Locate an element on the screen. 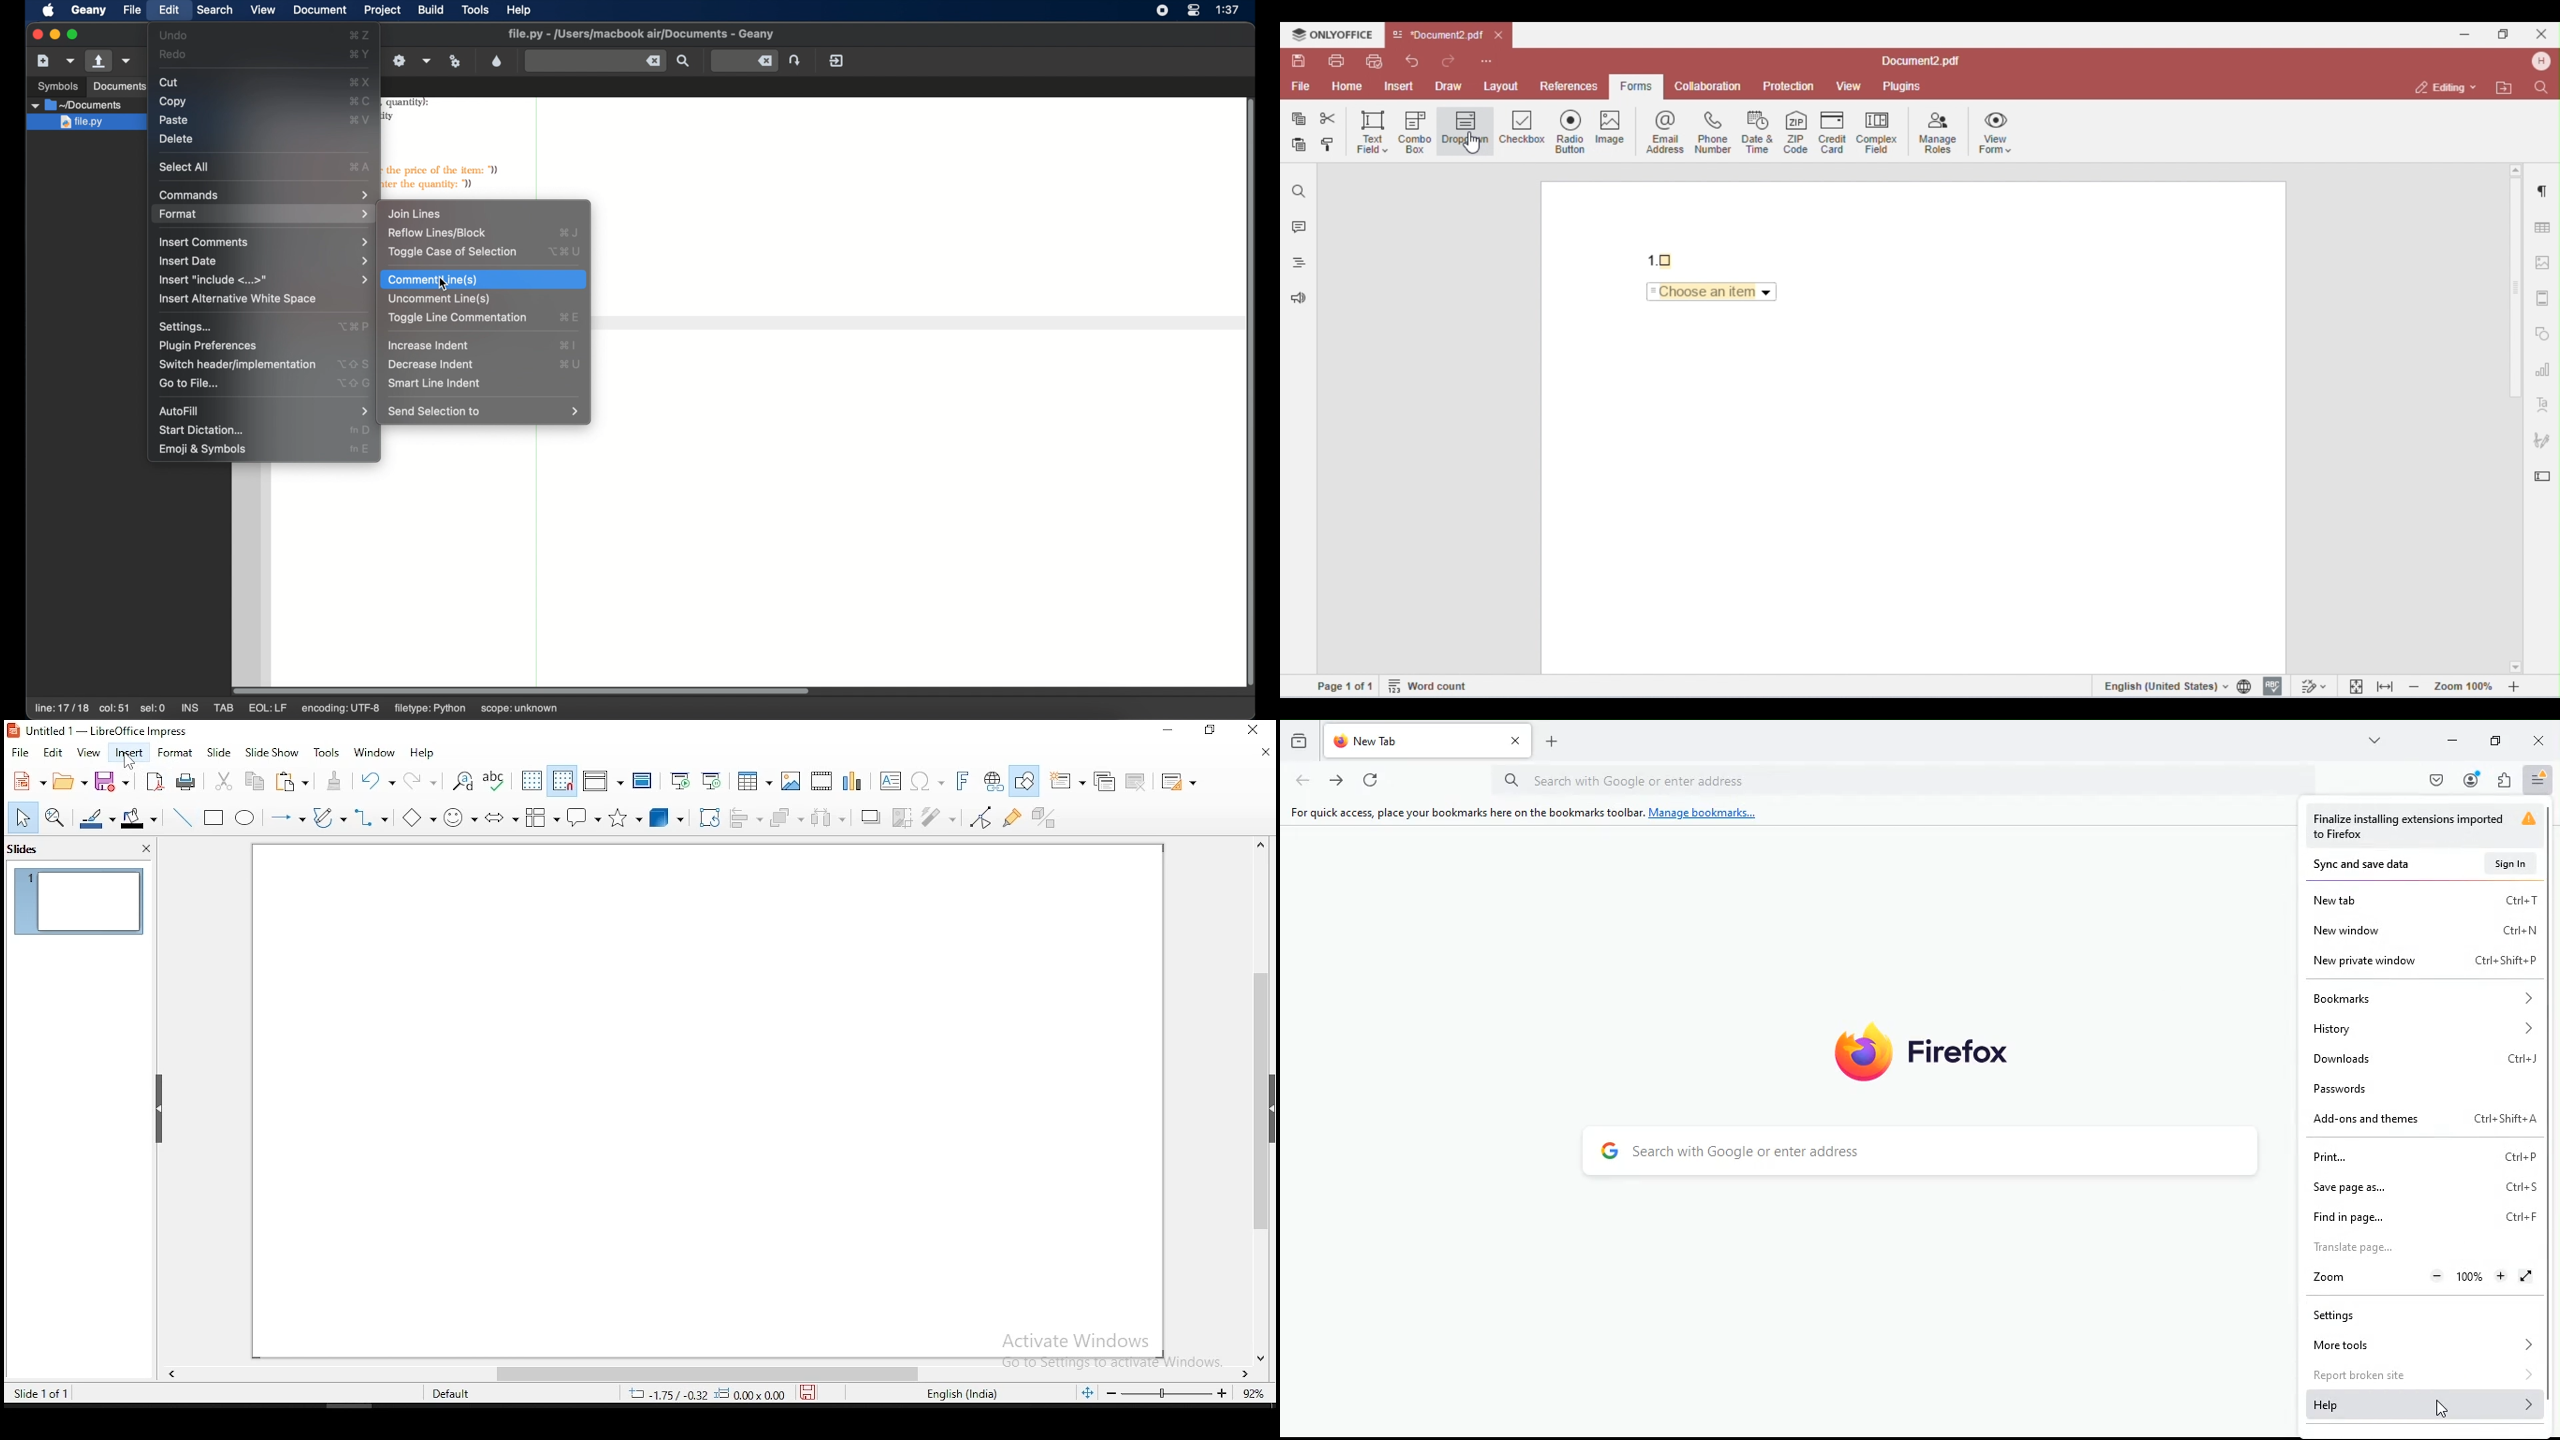 This screenshot has width=2576, height=1456. tab is located at coordinates (1431, 741).